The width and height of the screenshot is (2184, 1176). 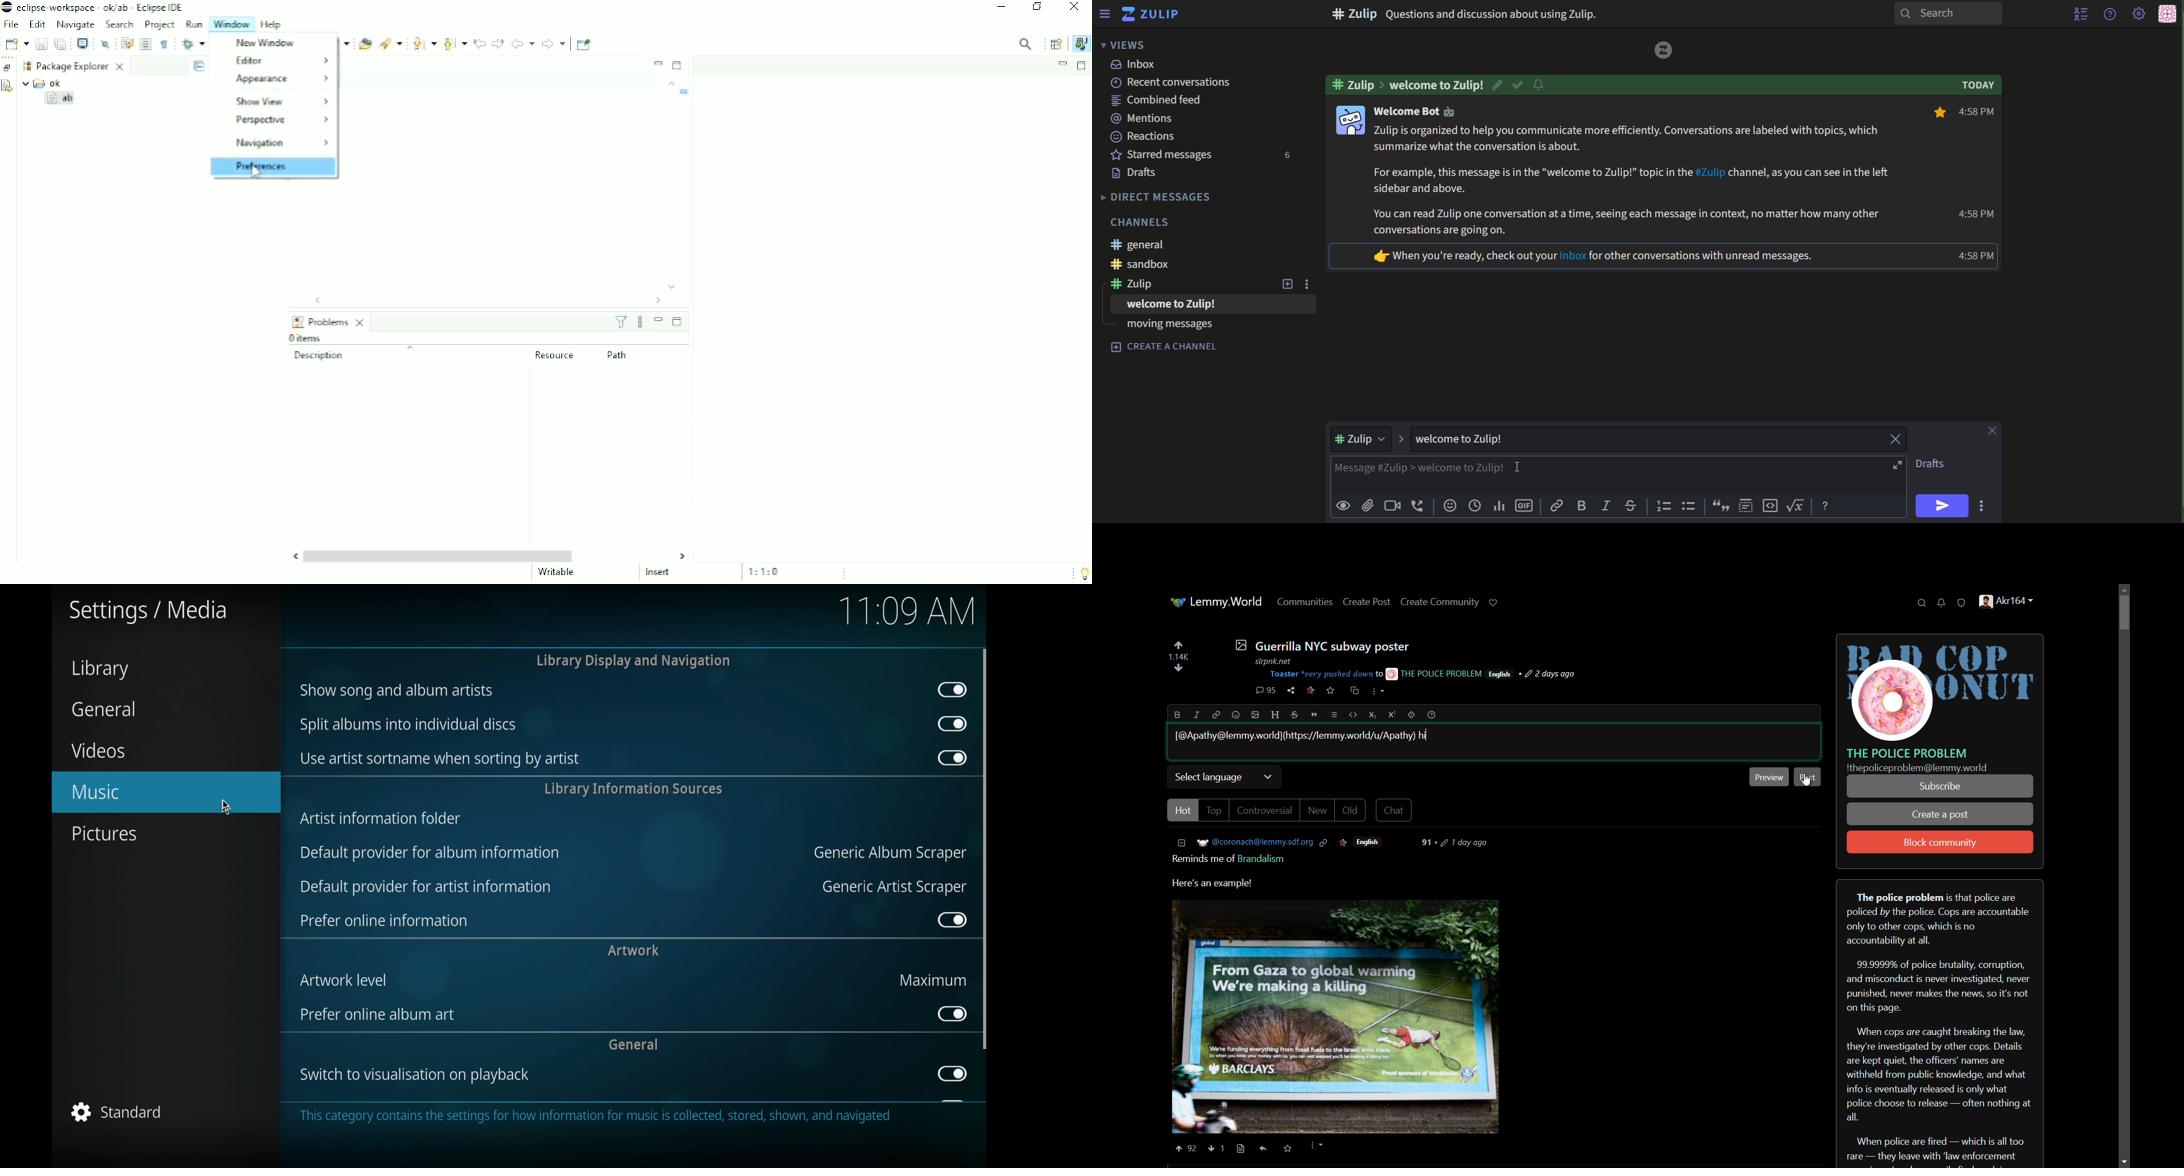 What do you see at coordinates (104, 834) in the screenshot?
I see `pictures` at bounding box center [104, 834].